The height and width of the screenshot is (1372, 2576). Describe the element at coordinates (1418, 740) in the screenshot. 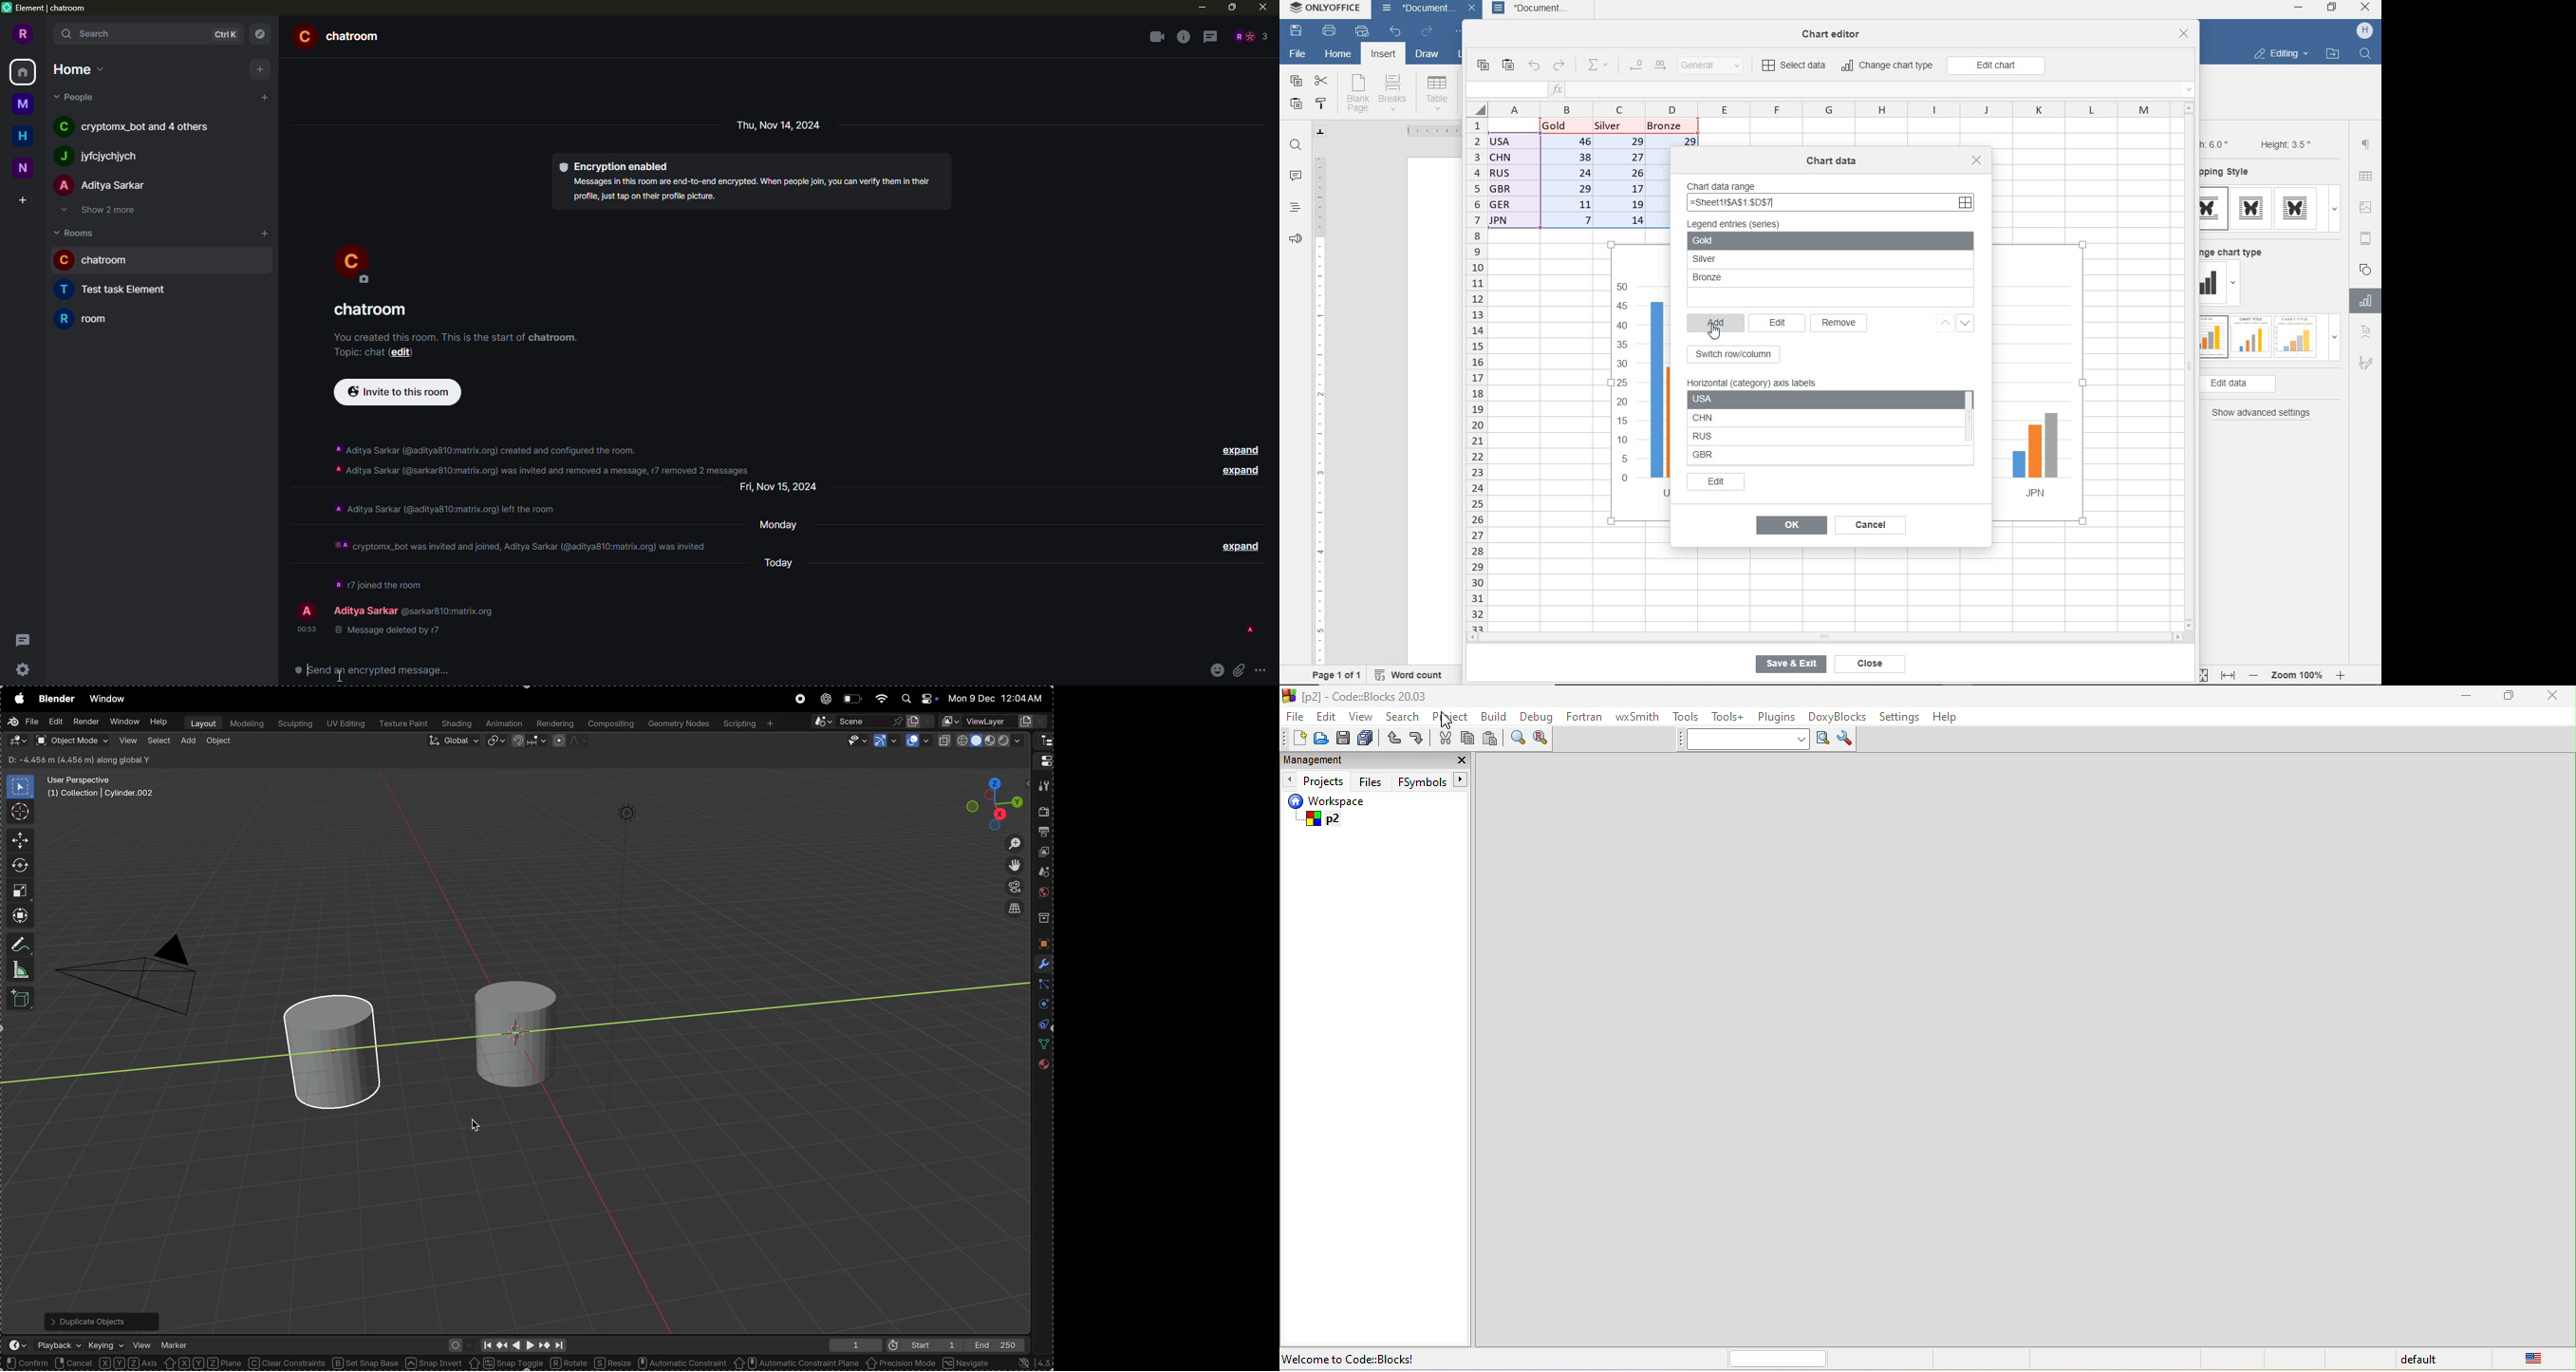

I see `redo` at that location.